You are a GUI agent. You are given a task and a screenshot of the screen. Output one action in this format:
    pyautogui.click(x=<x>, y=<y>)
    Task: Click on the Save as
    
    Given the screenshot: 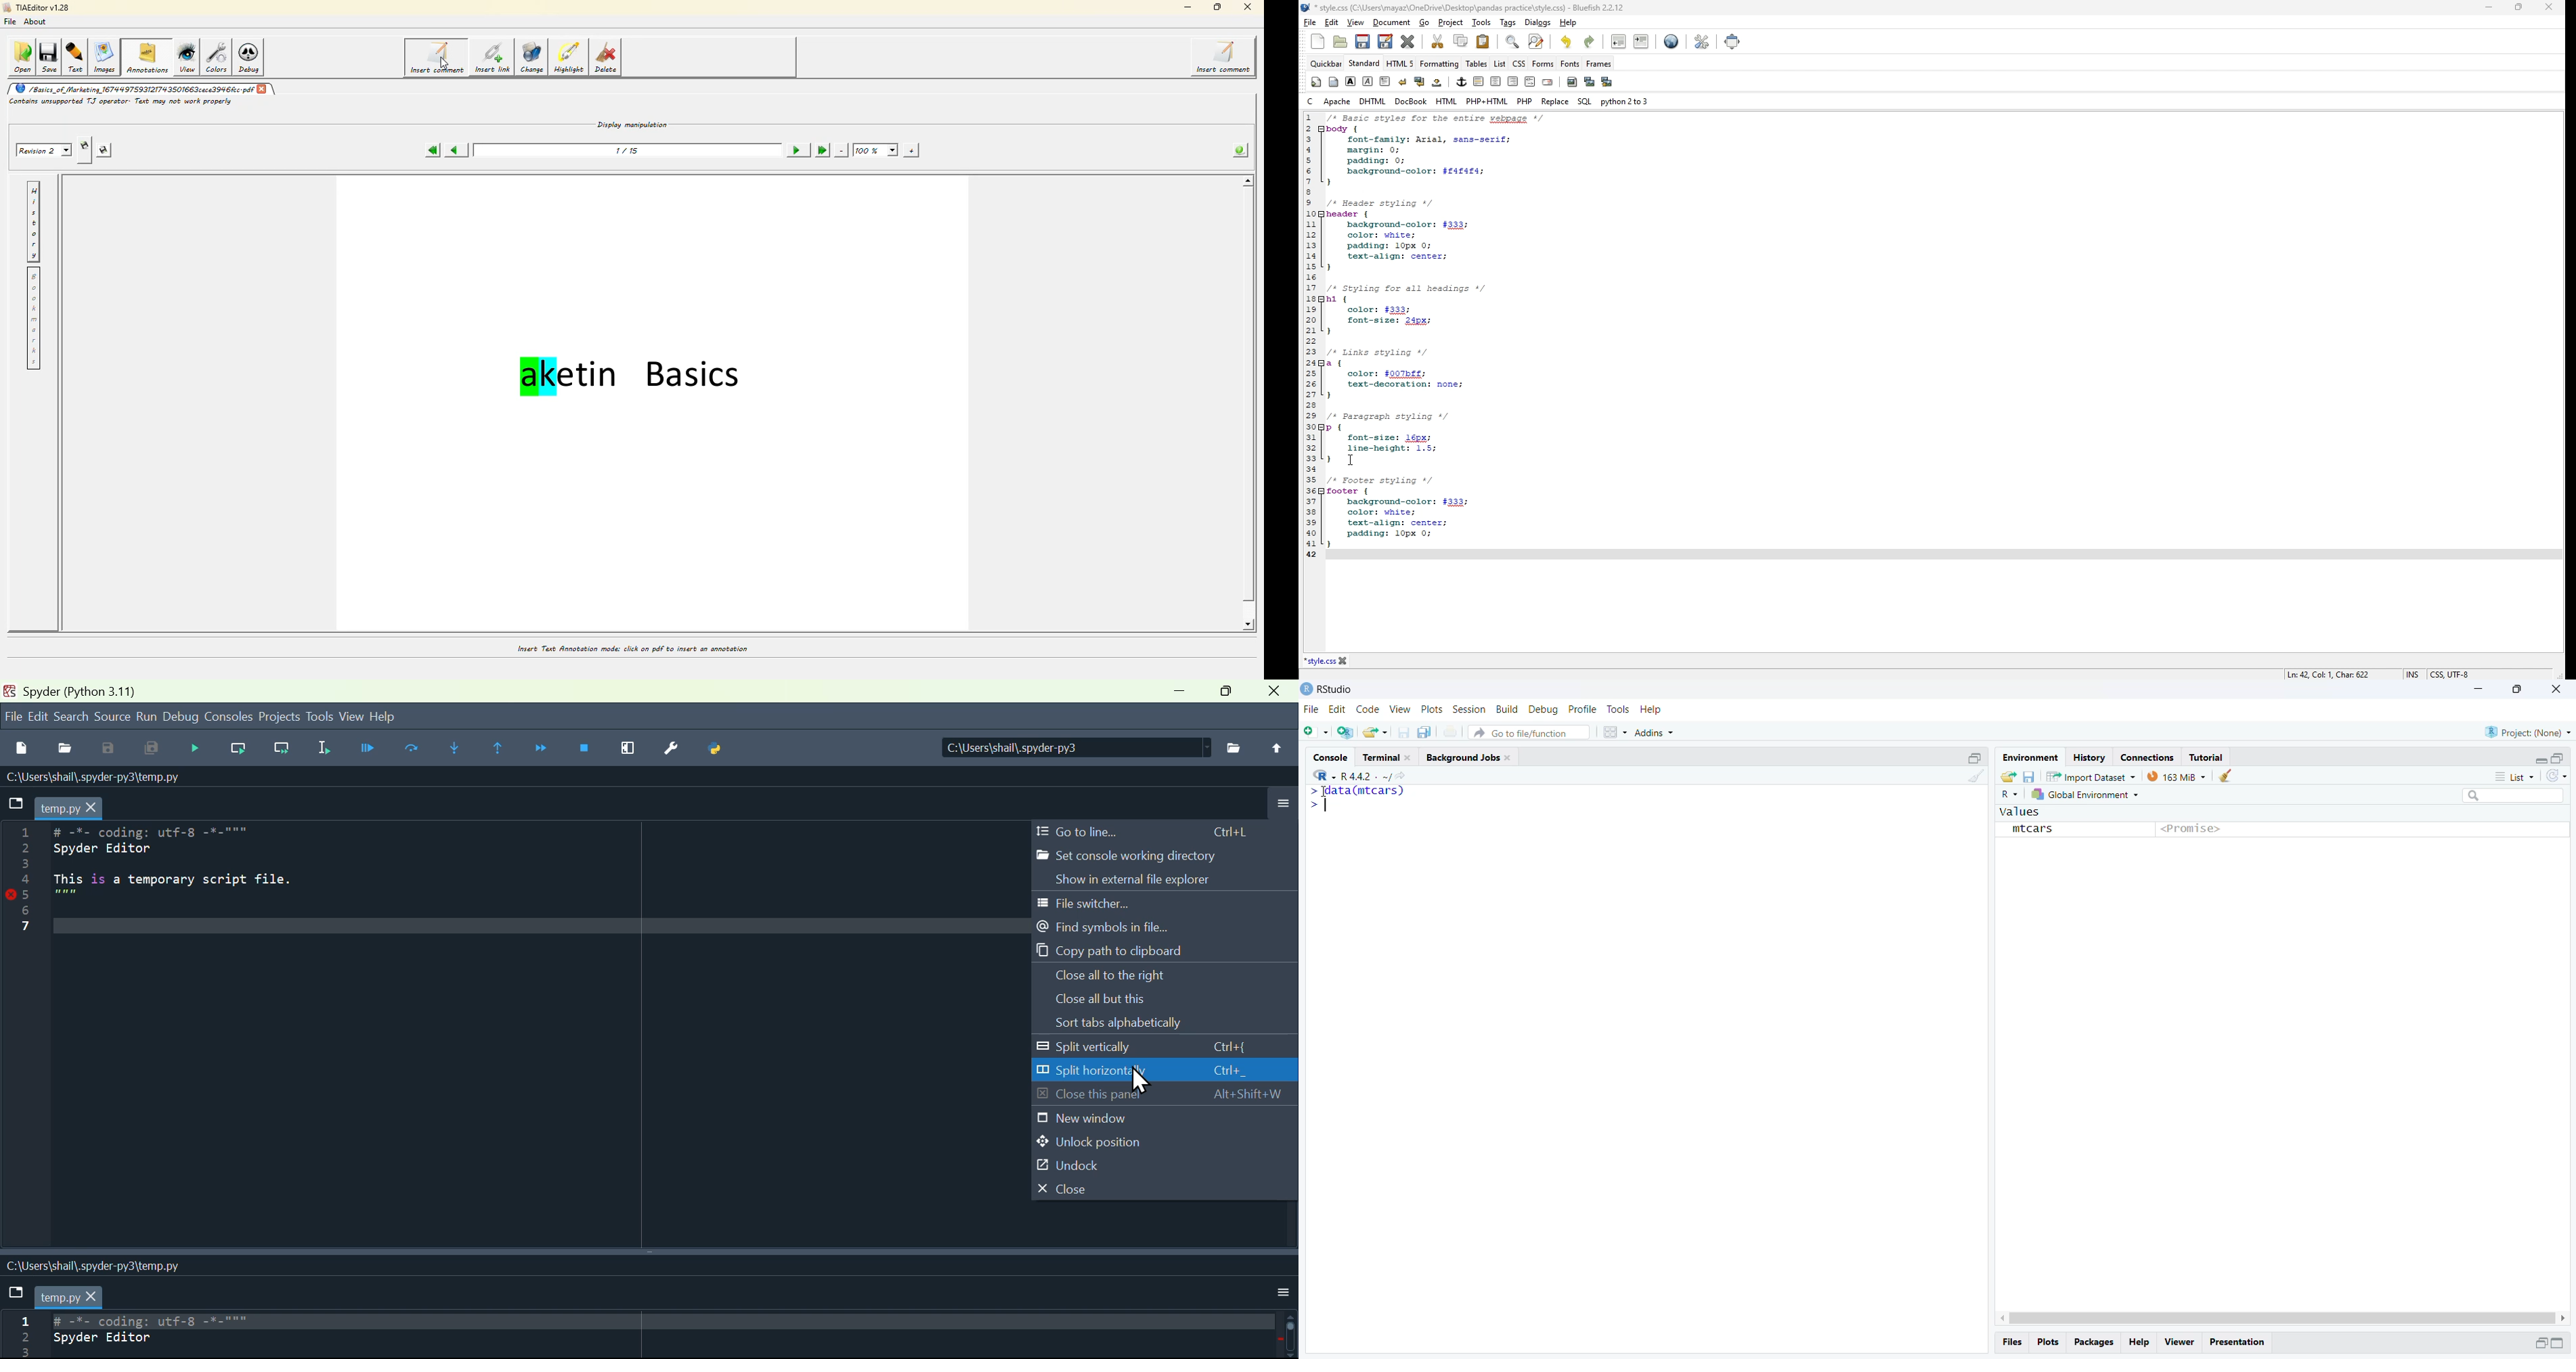 What is the action you would take?
    pyautogui.click(x=114, y=750)
    